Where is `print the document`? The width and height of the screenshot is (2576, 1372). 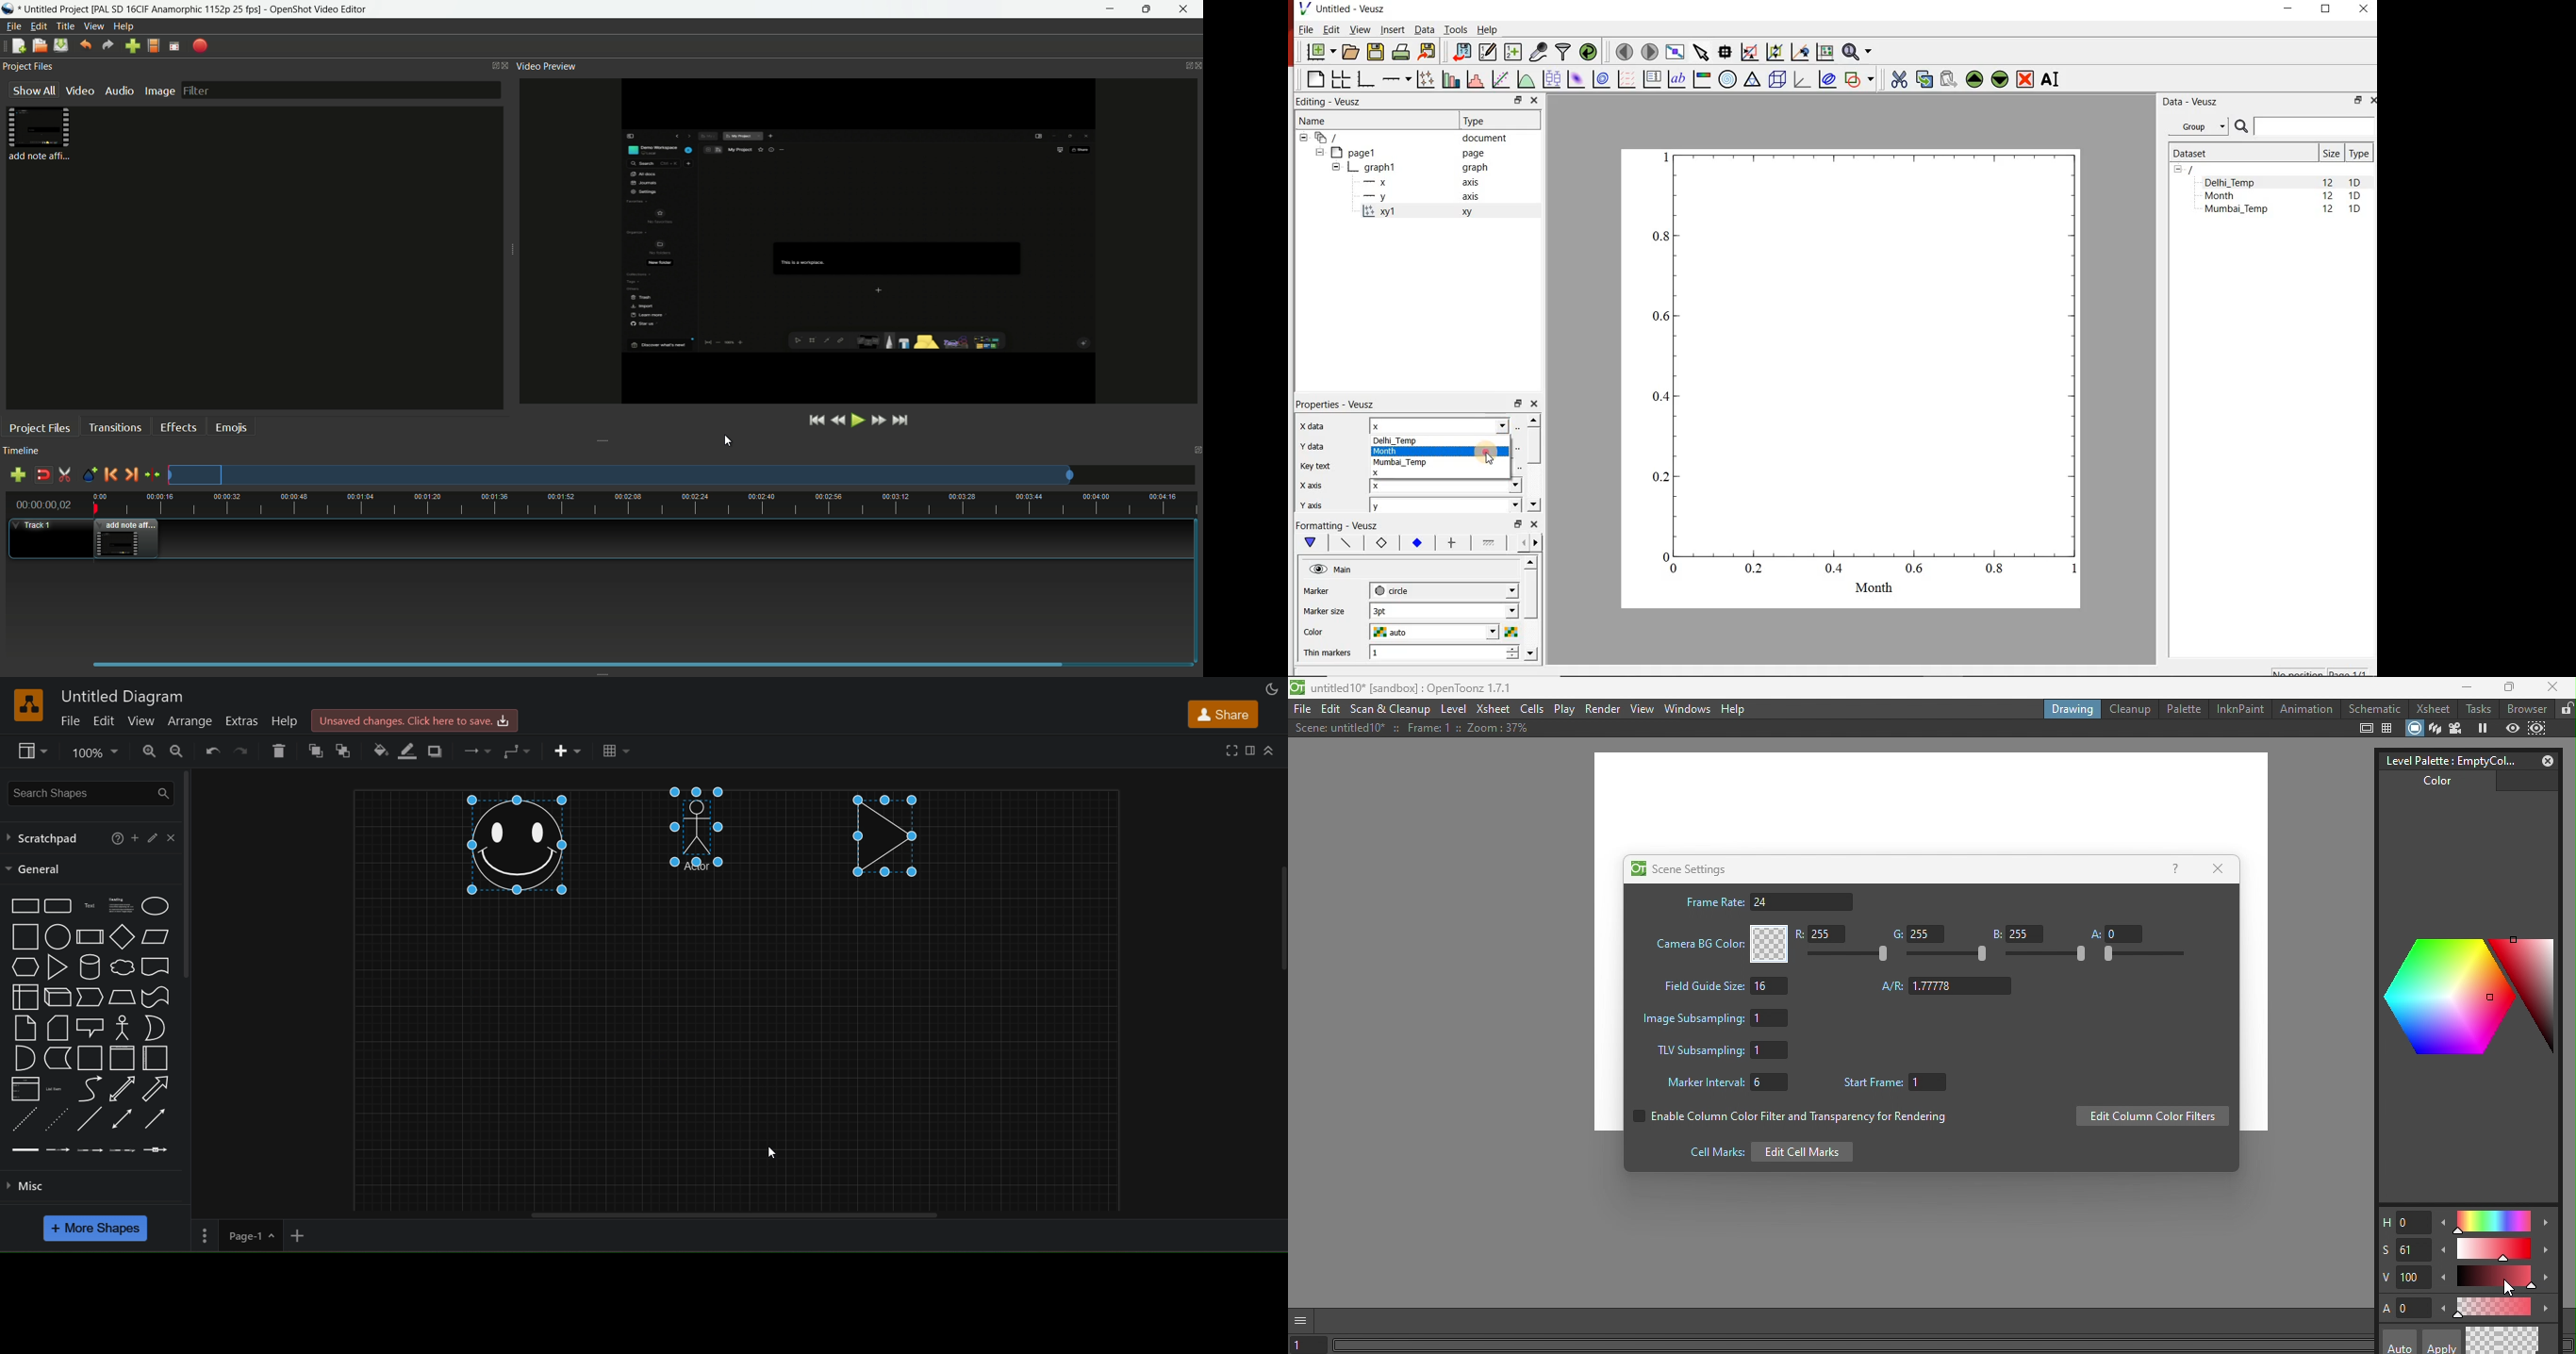
print the document is located at coordinates (1401, 53).